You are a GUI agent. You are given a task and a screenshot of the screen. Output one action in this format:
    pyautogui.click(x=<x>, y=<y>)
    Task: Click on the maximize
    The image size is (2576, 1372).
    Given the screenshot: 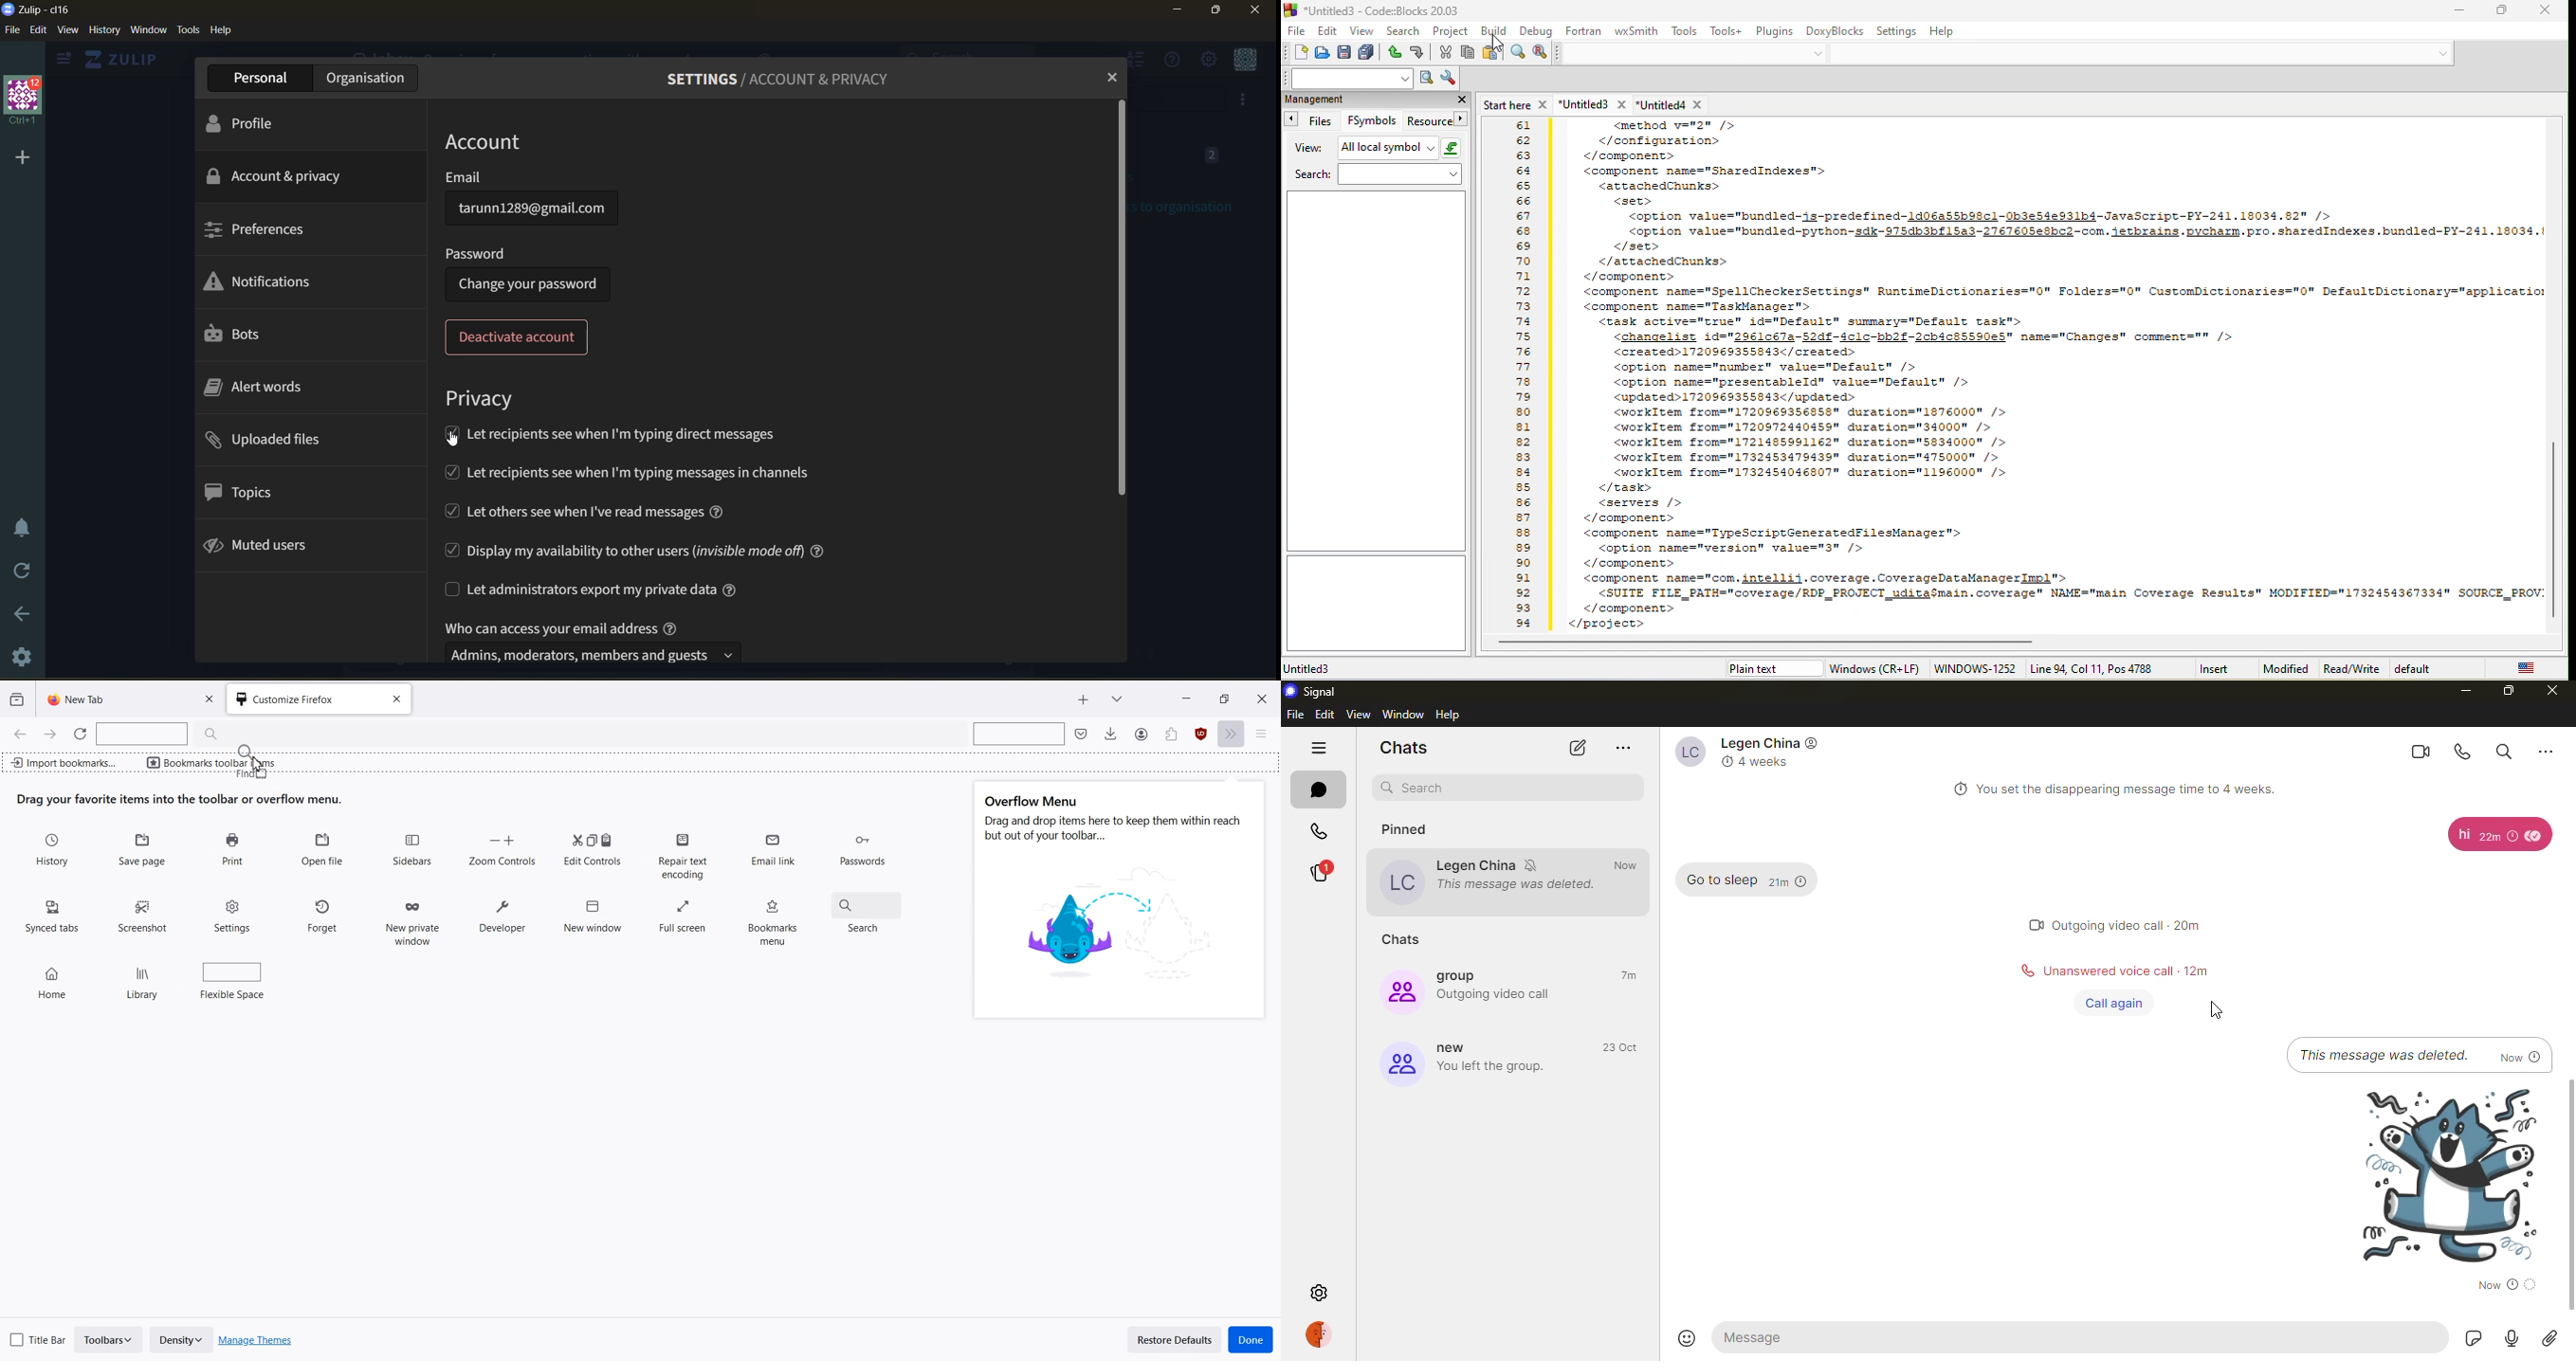 What is the action you would take?
    pyautogui.click(x=2505, y=692)
    